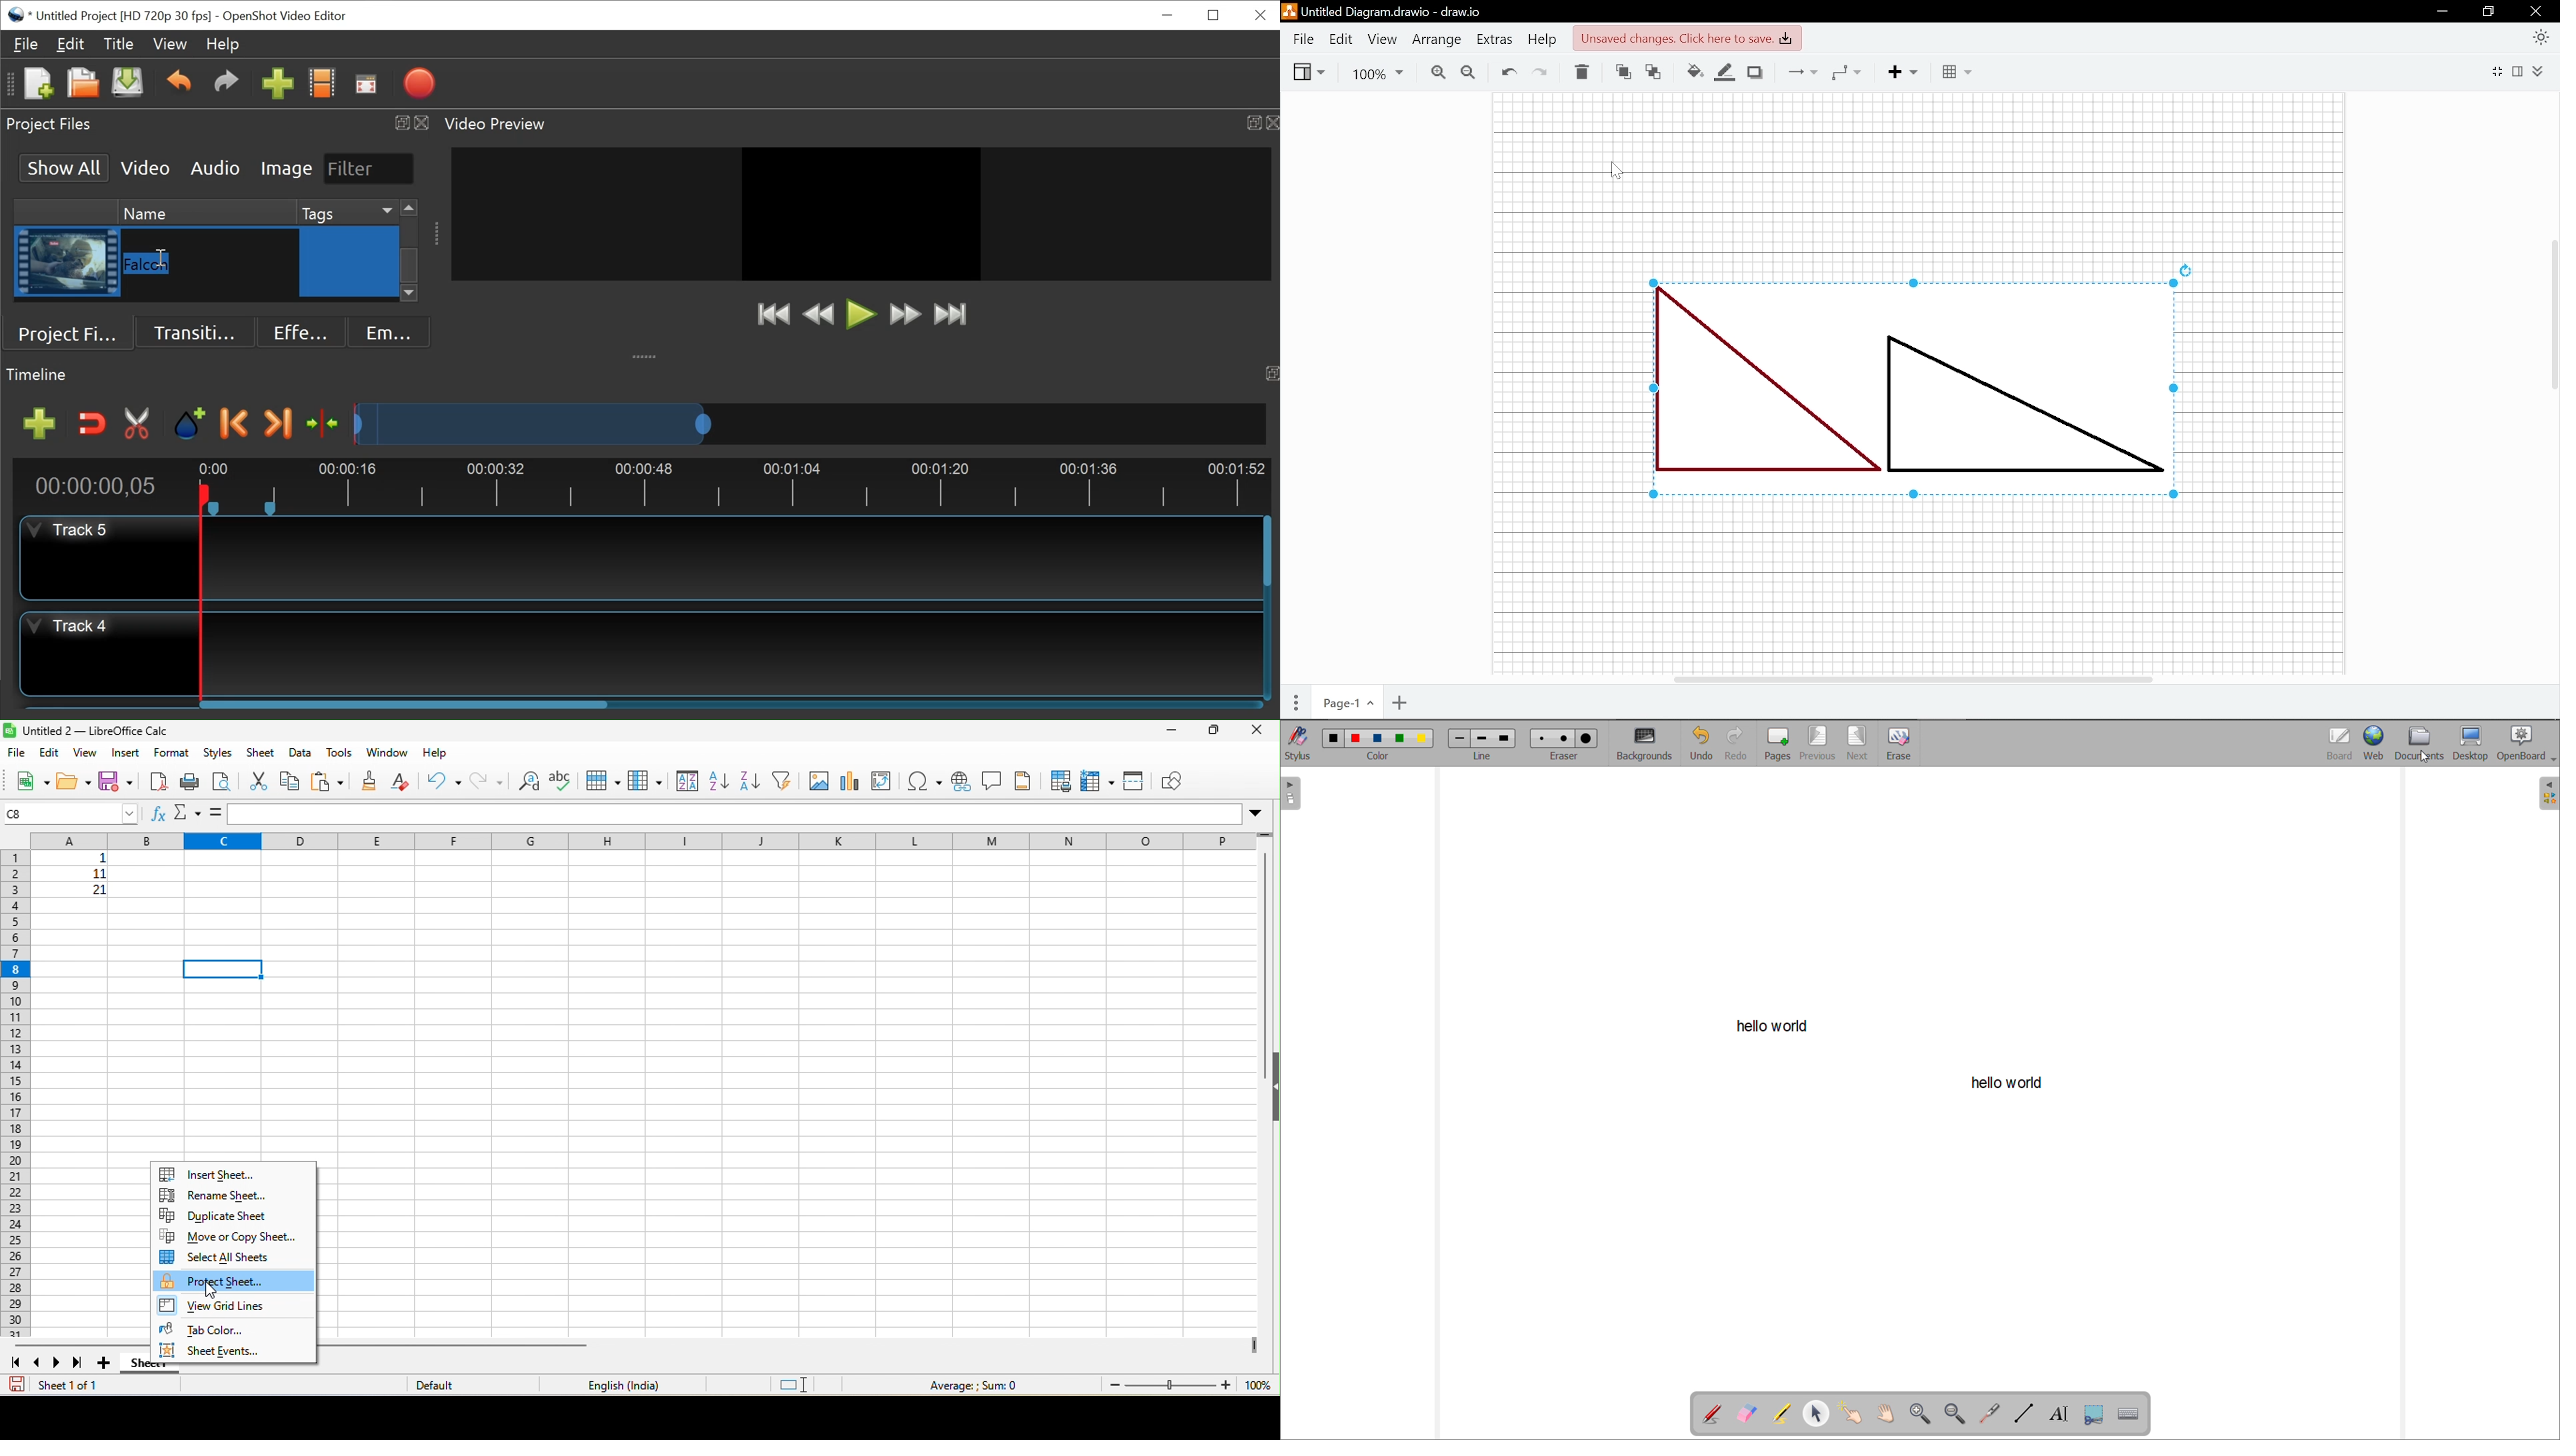  Describe the element at coordinates (406, 707) in the screenshot. I see `Horizontal Scroll bar` at that location.